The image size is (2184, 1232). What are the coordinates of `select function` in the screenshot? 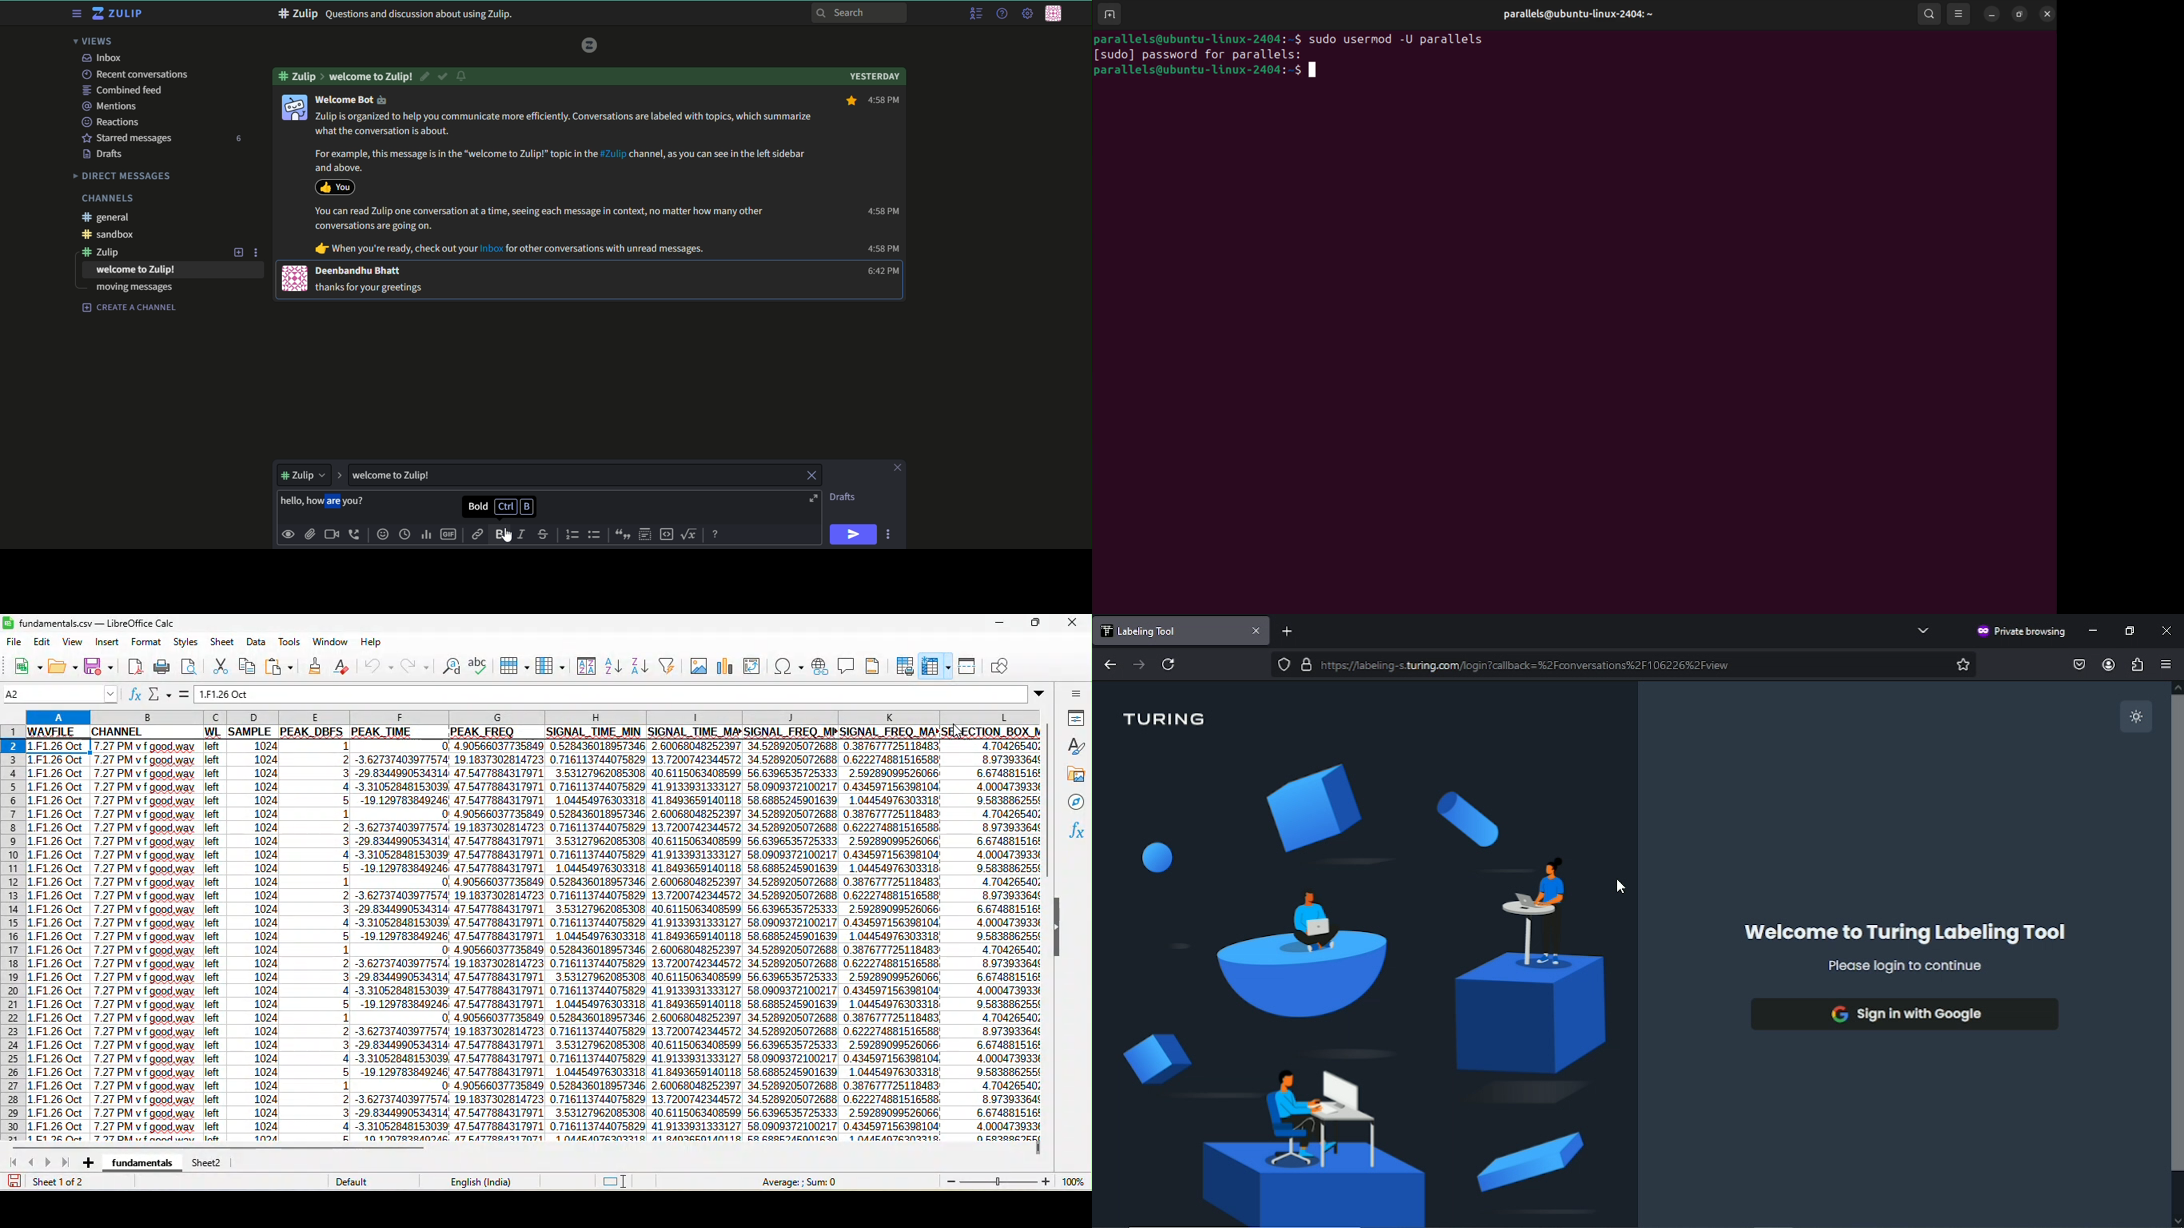 It's located at (164, 695).